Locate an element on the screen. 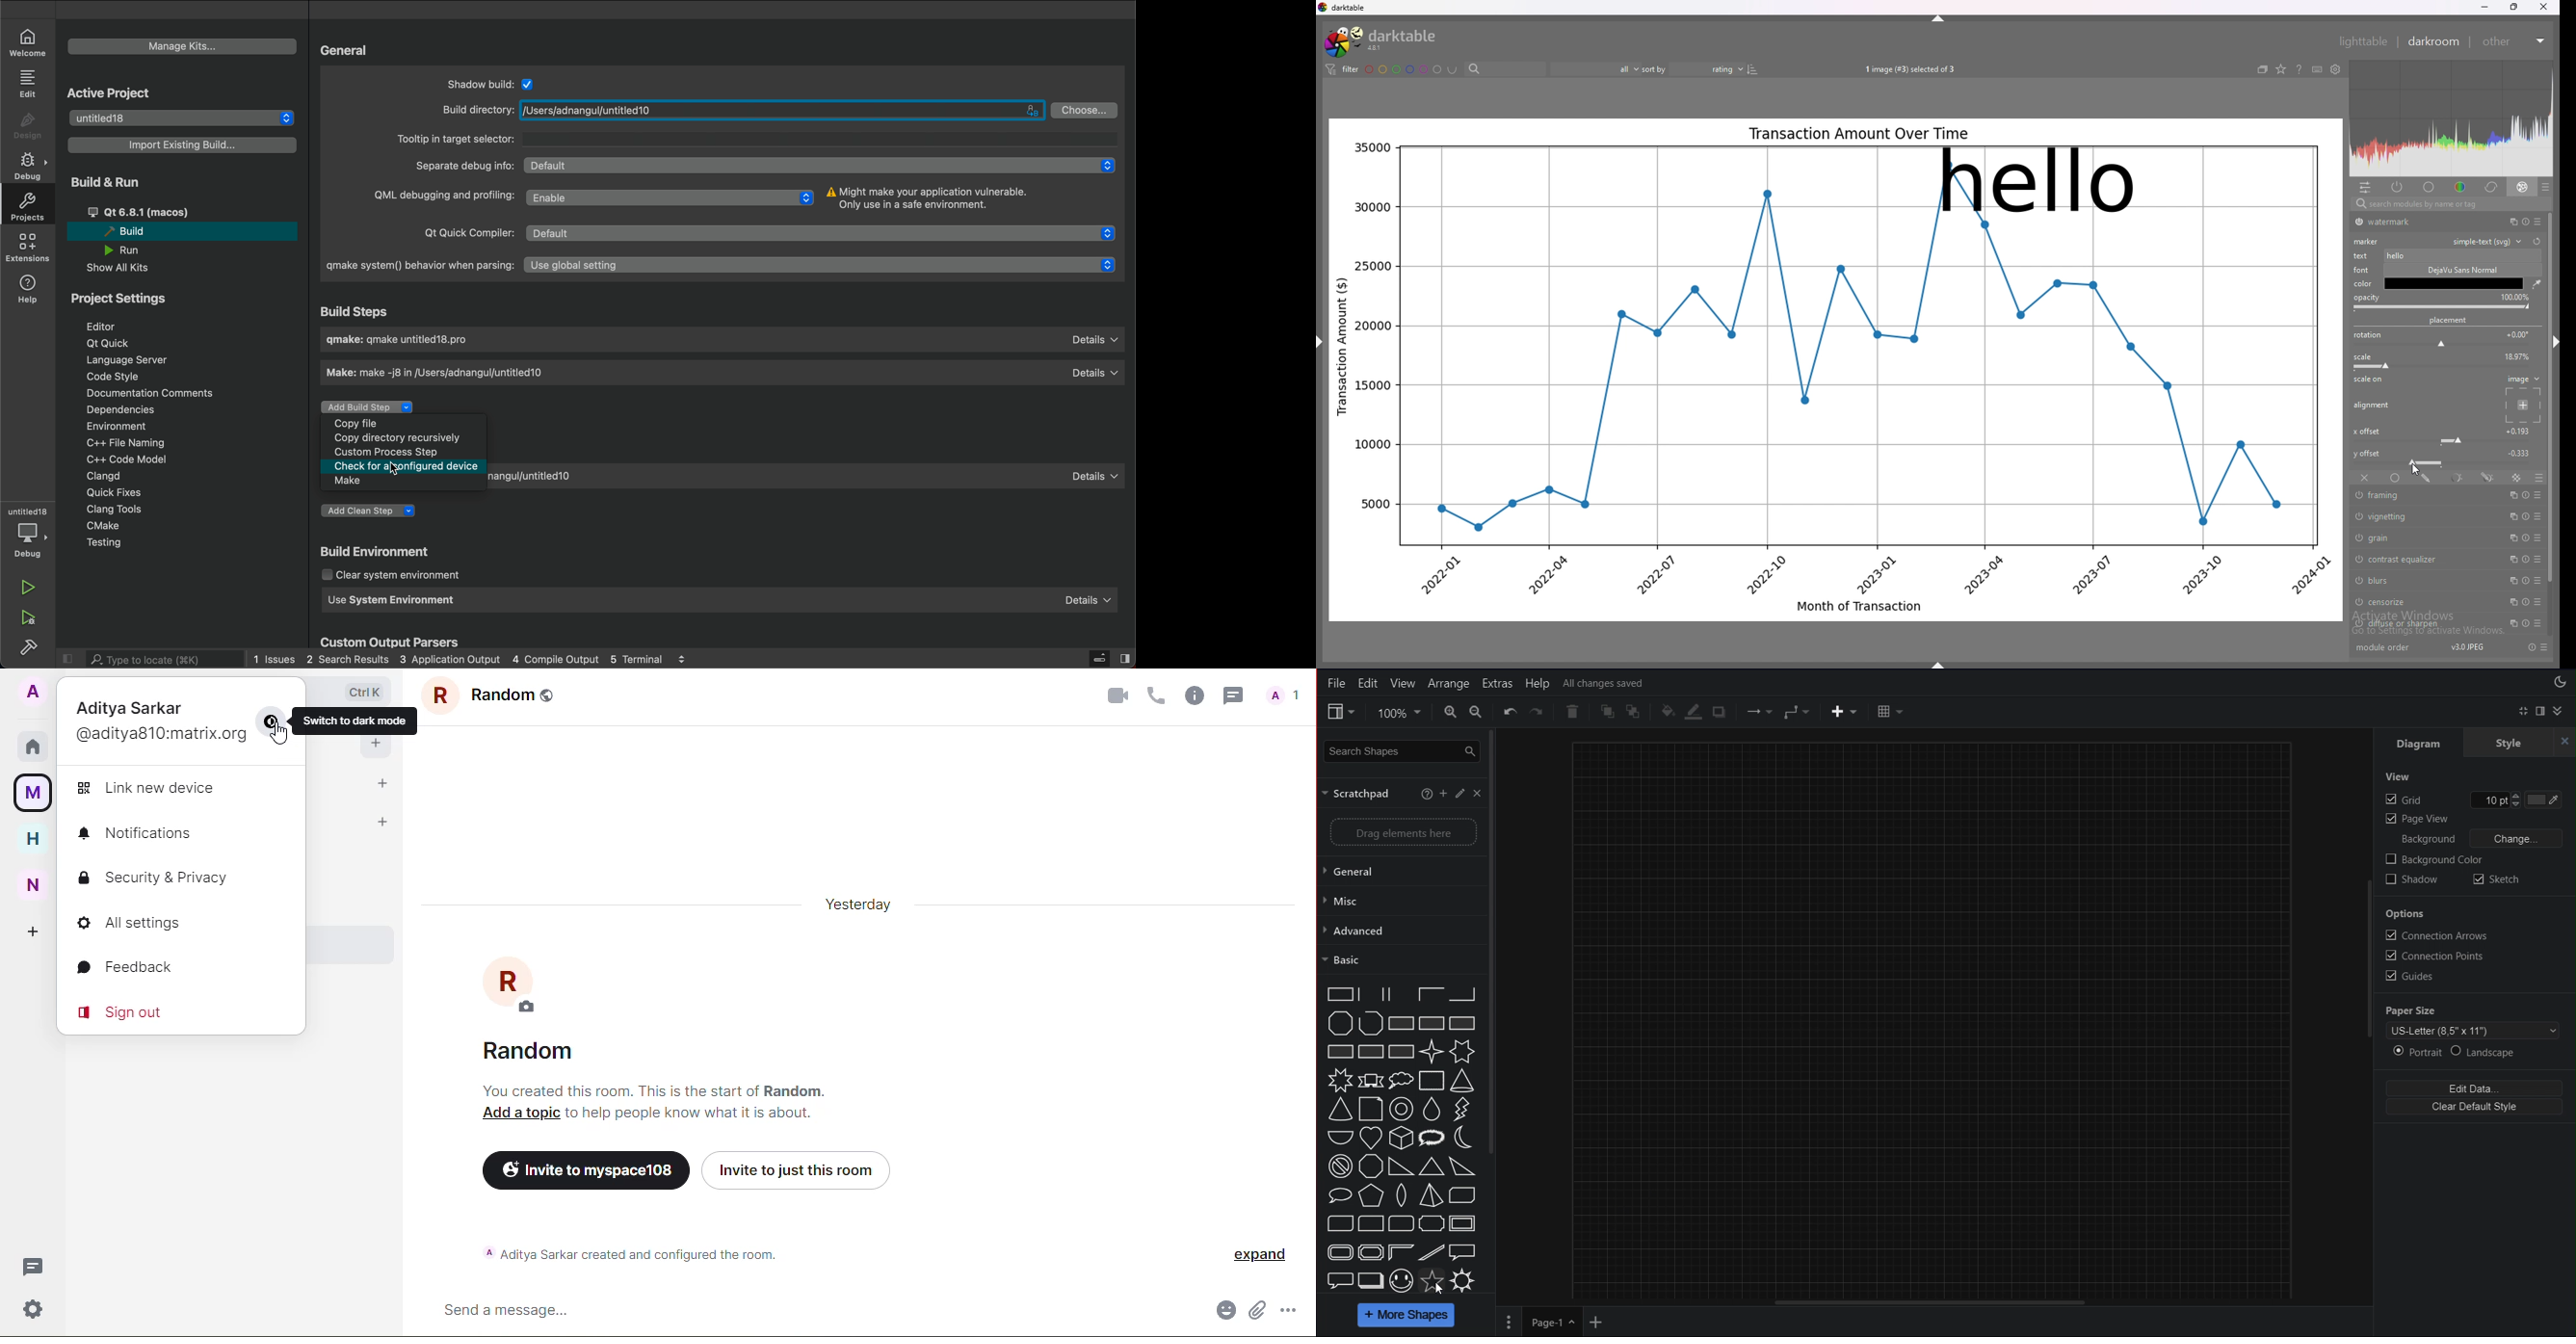  hide is located at coordinates (1945, 659).